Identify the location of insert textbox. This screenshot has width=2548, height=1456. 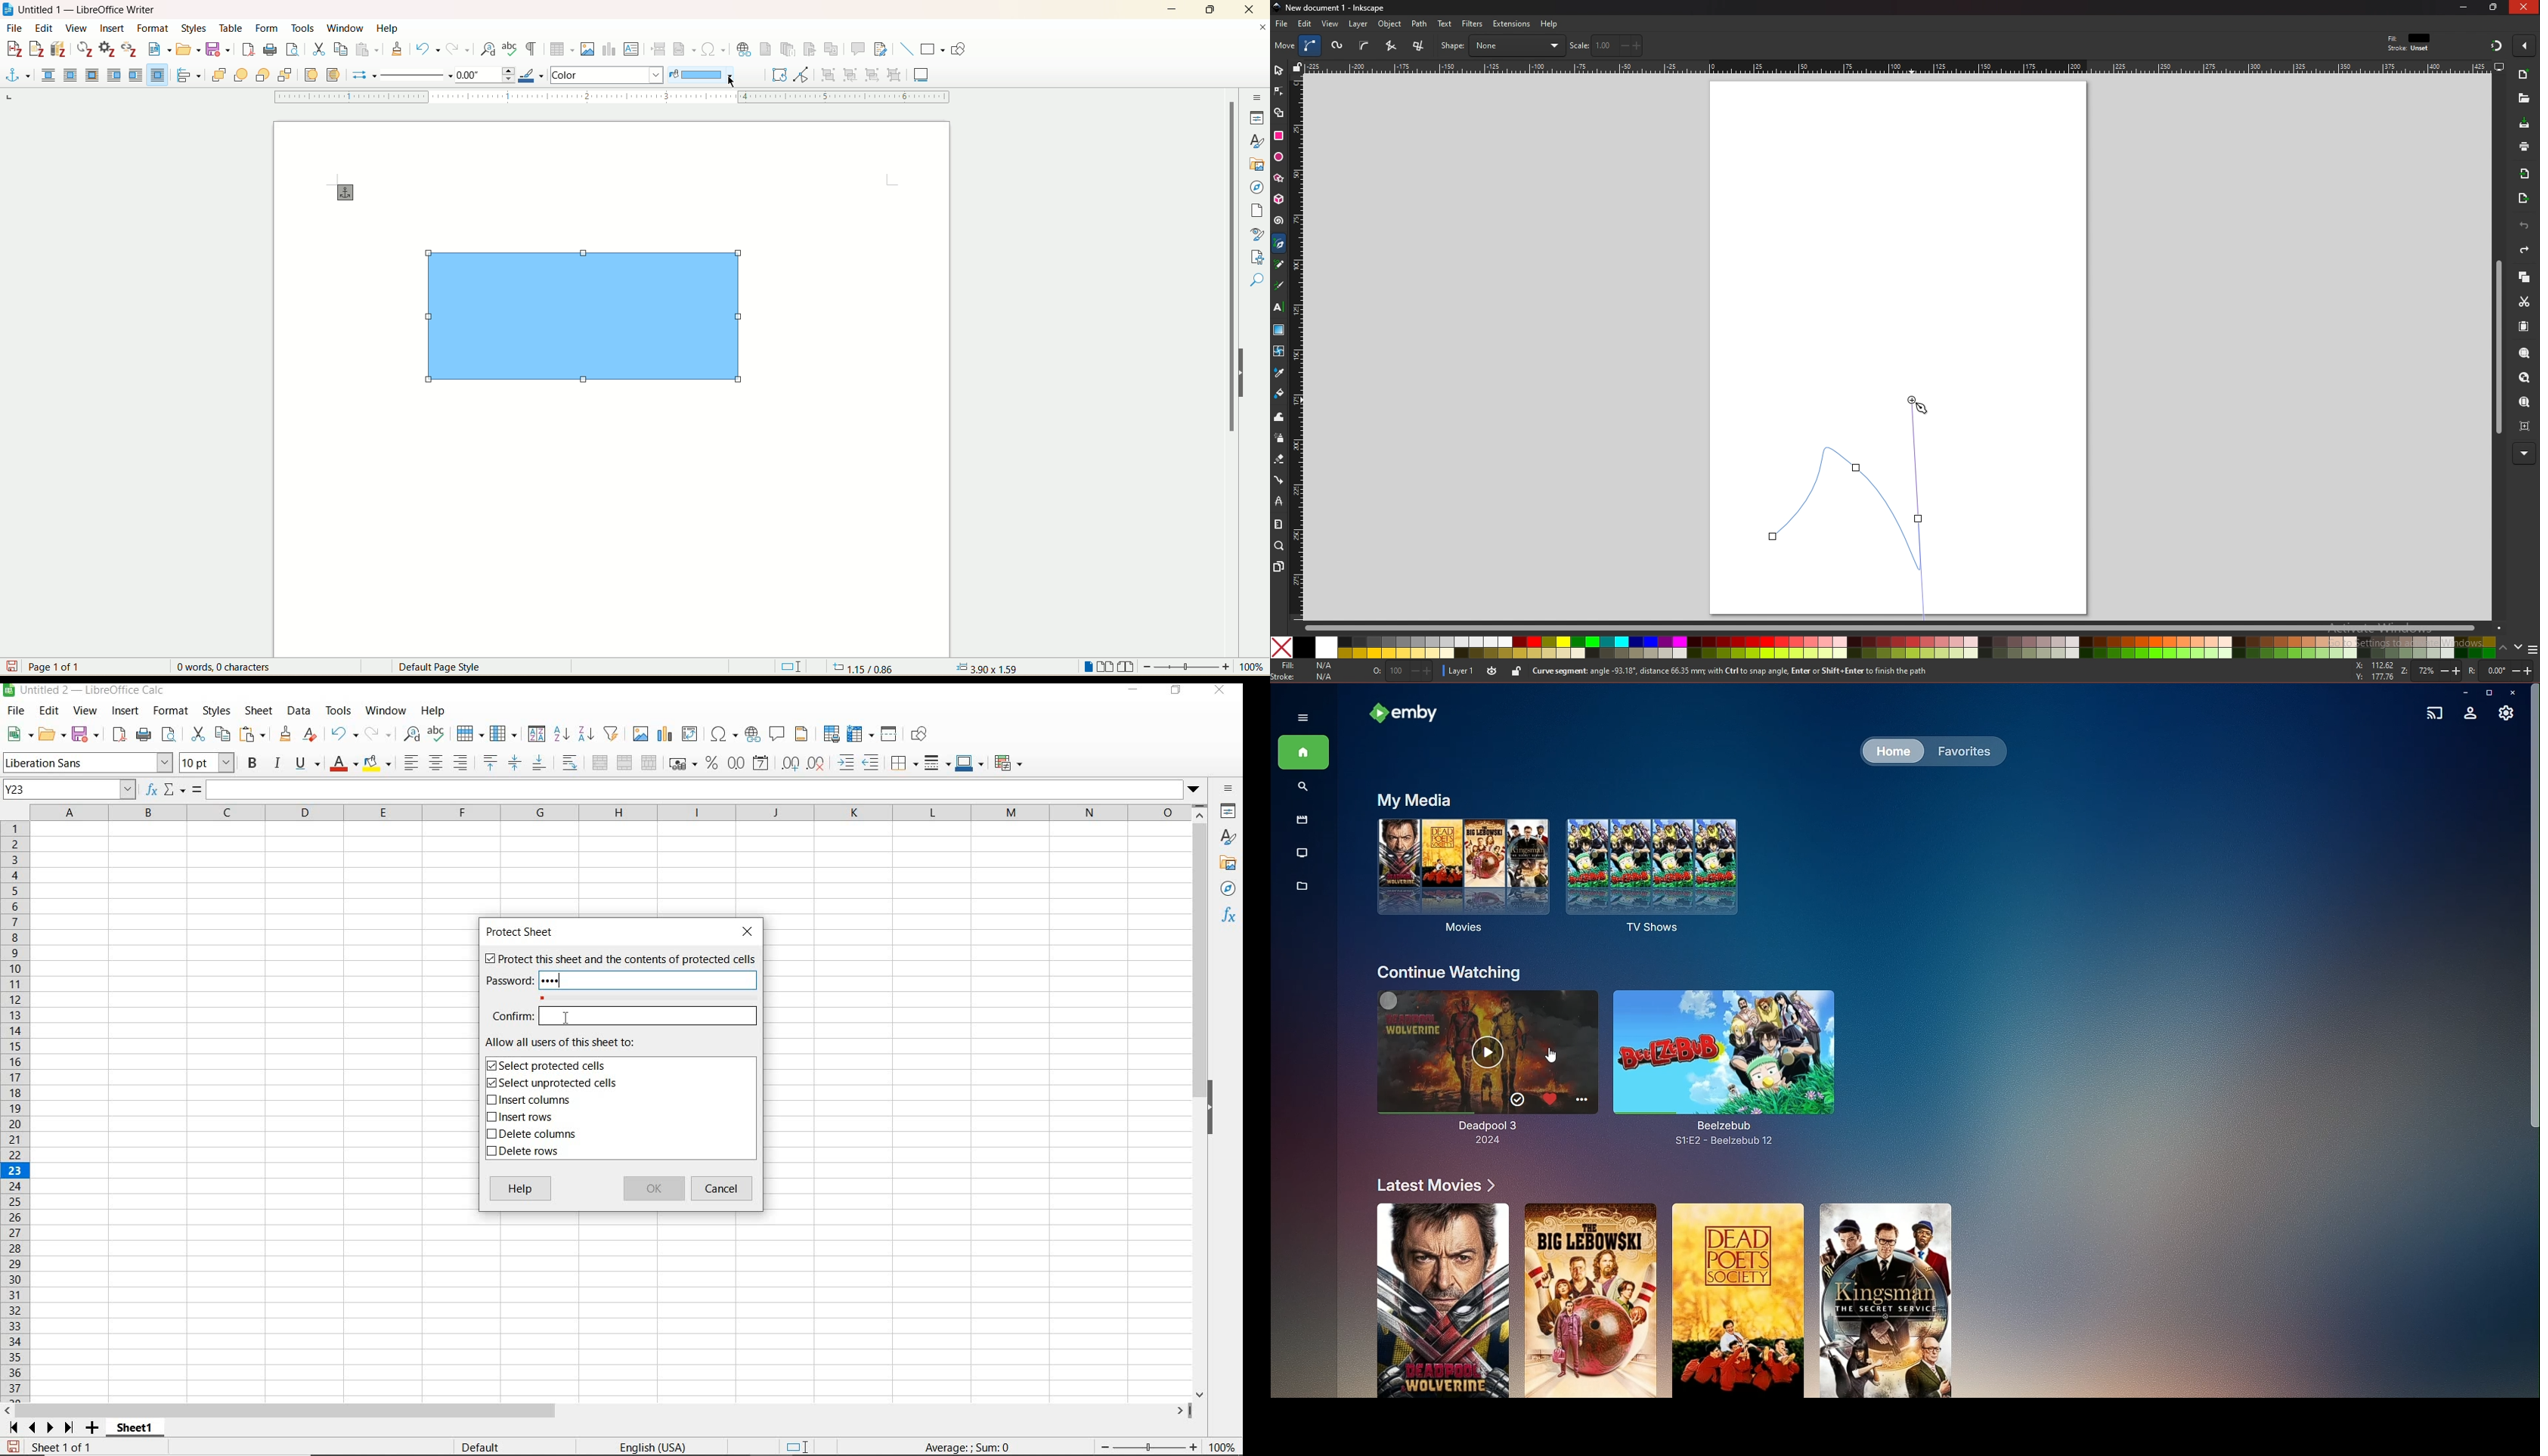
(633, 49).